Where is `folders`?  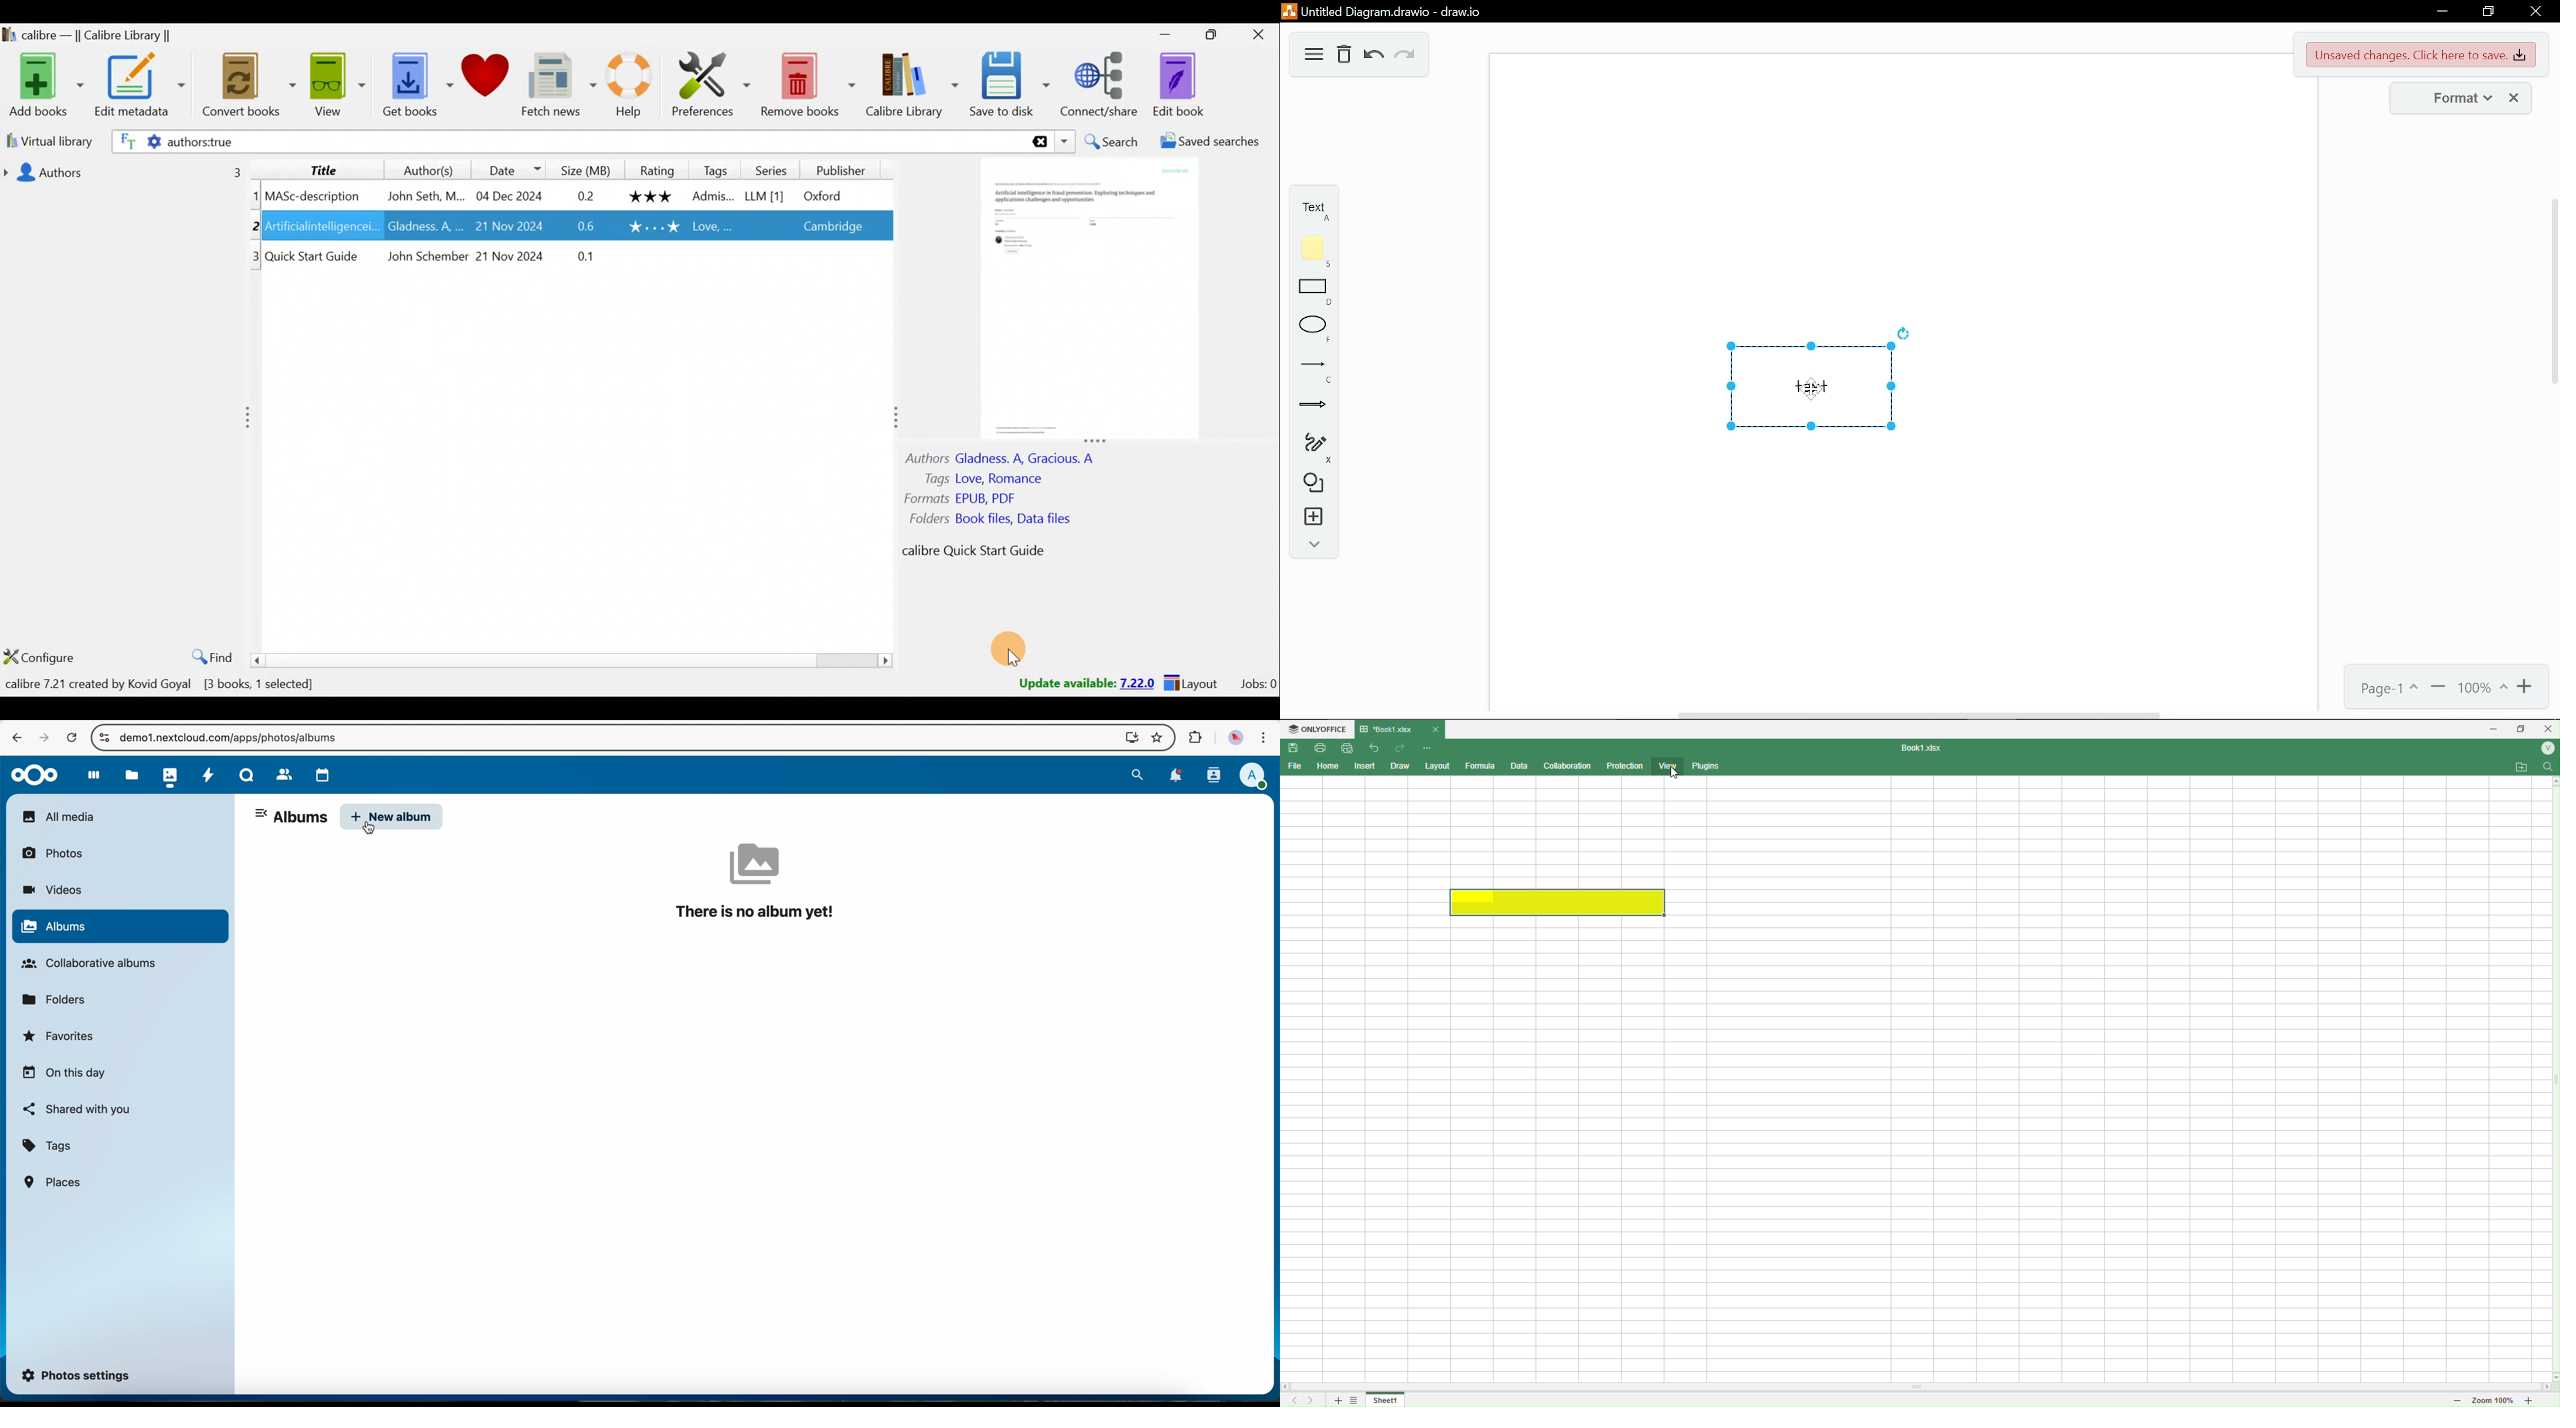
folders is located at coordinates (58, 999).